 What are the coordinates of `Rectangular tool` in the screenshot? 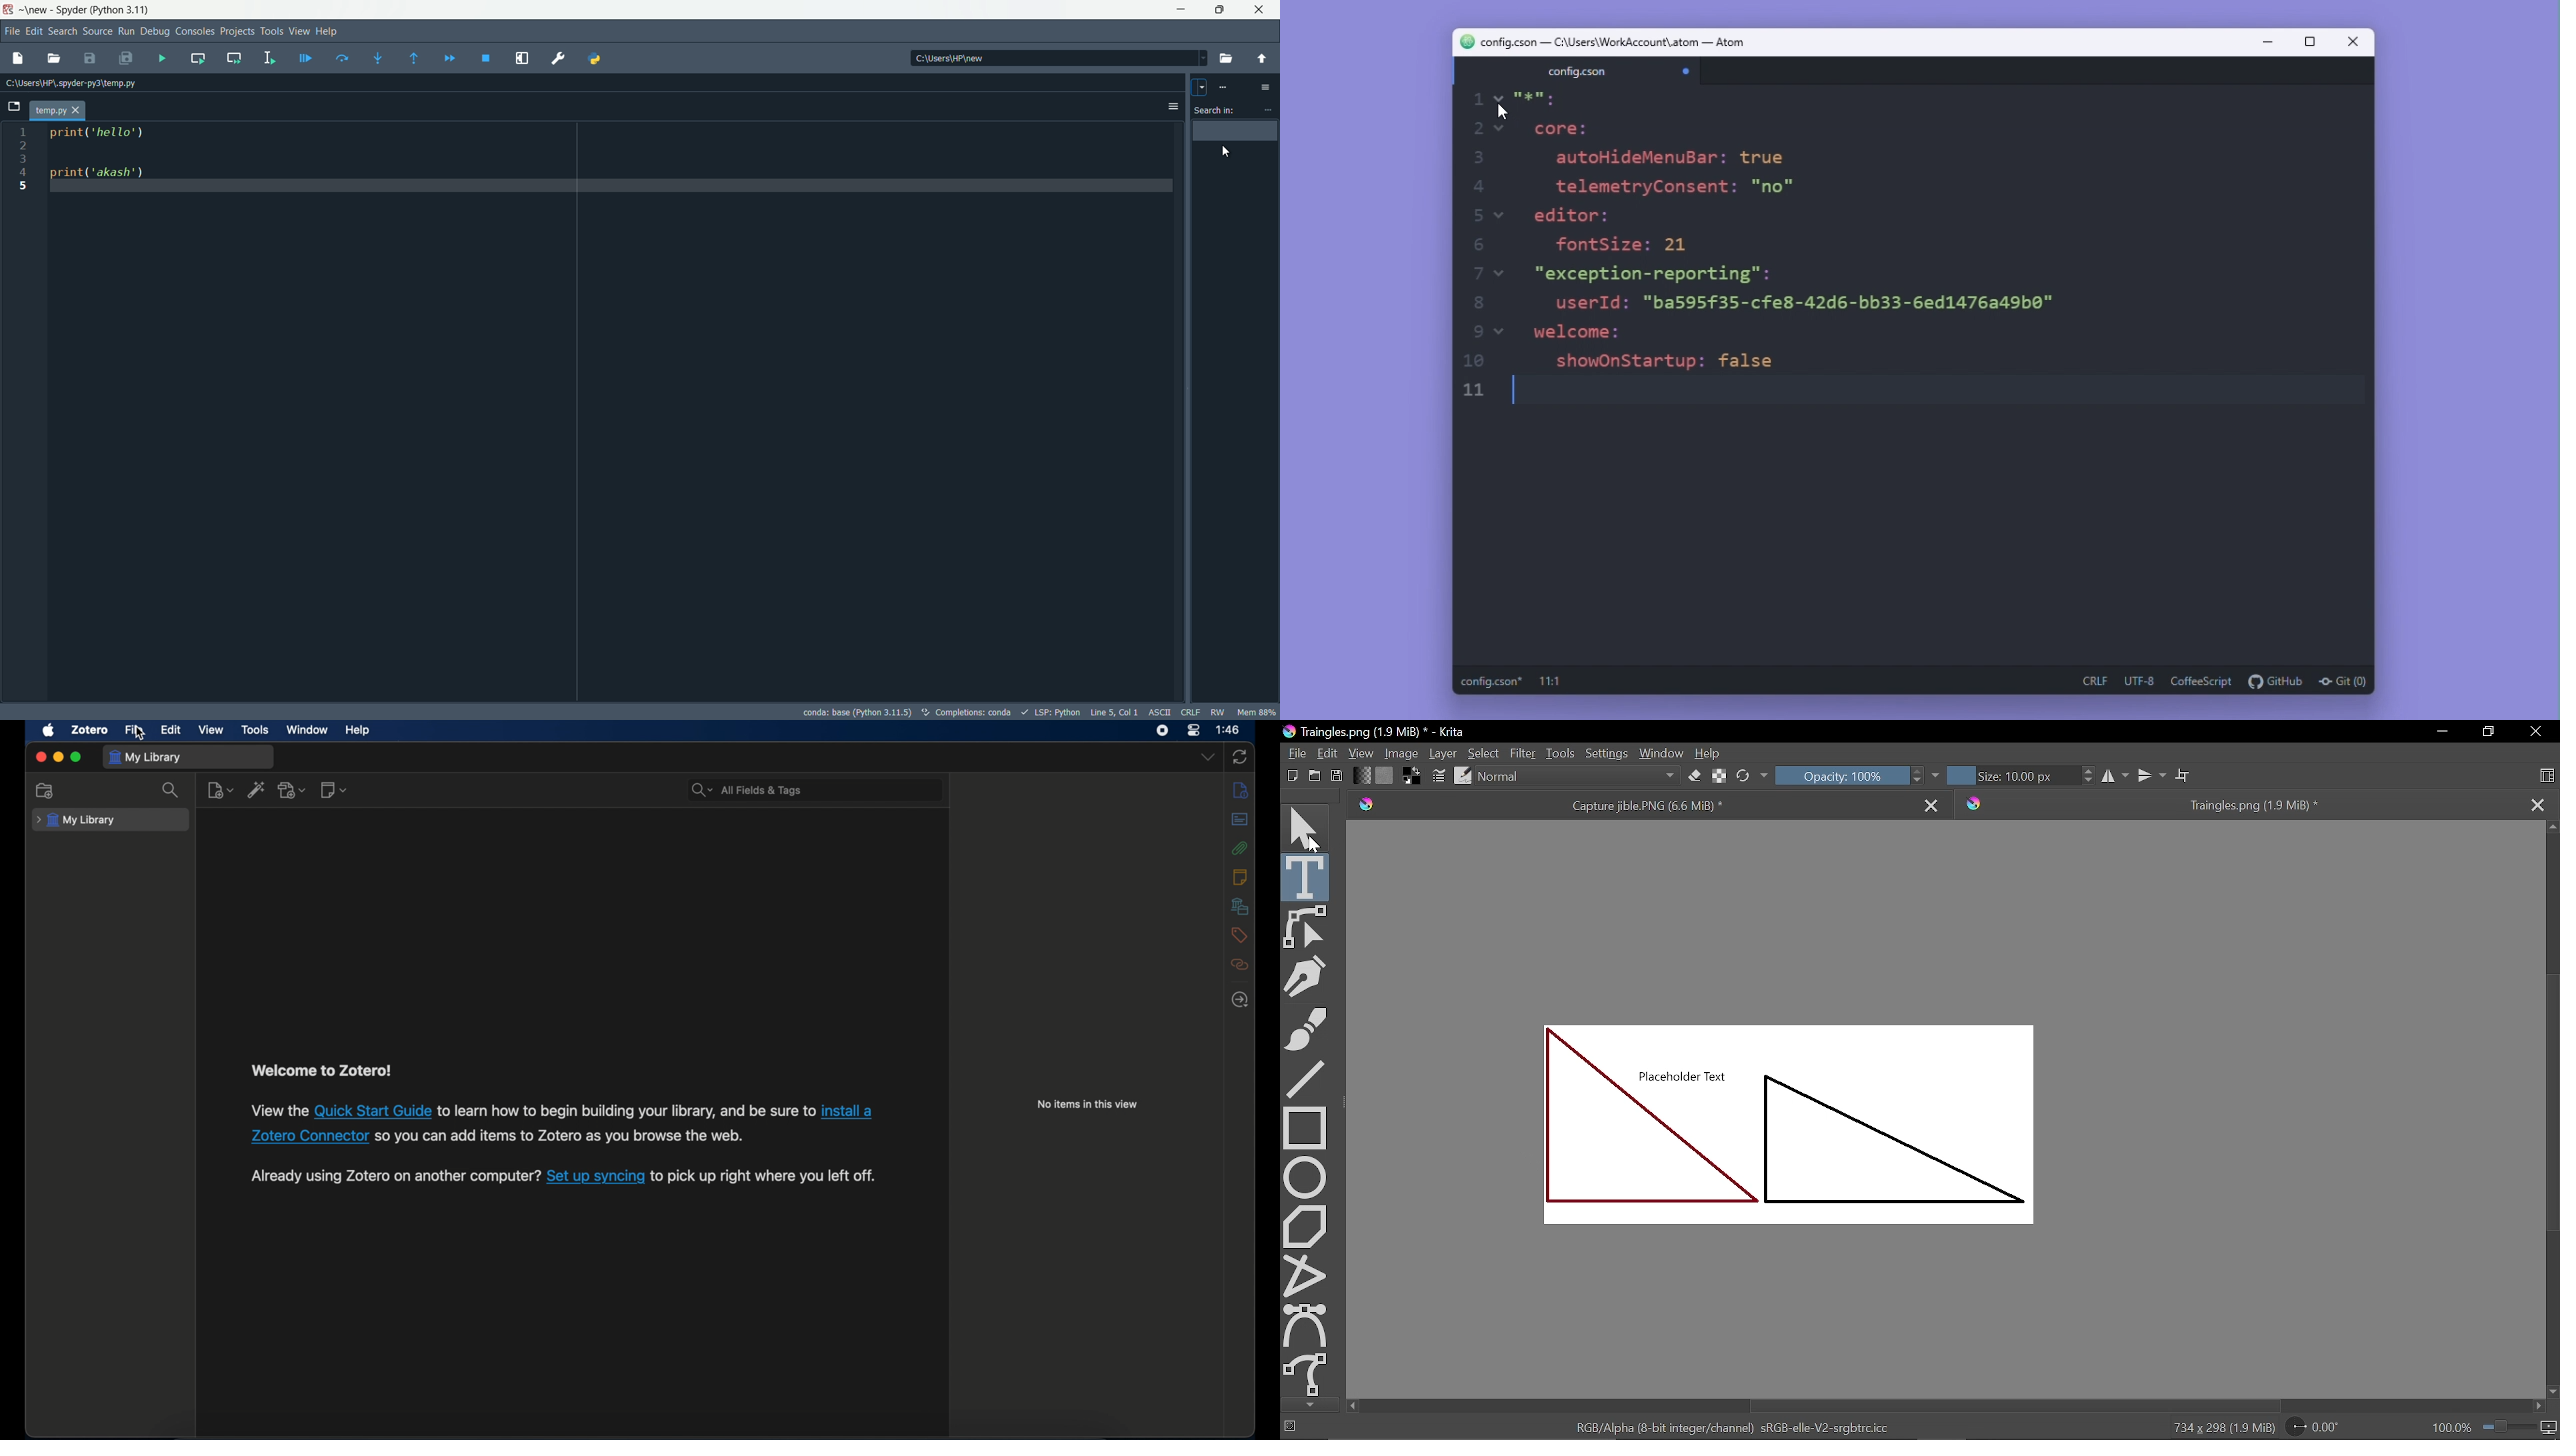 It's located at (1306, 1127).